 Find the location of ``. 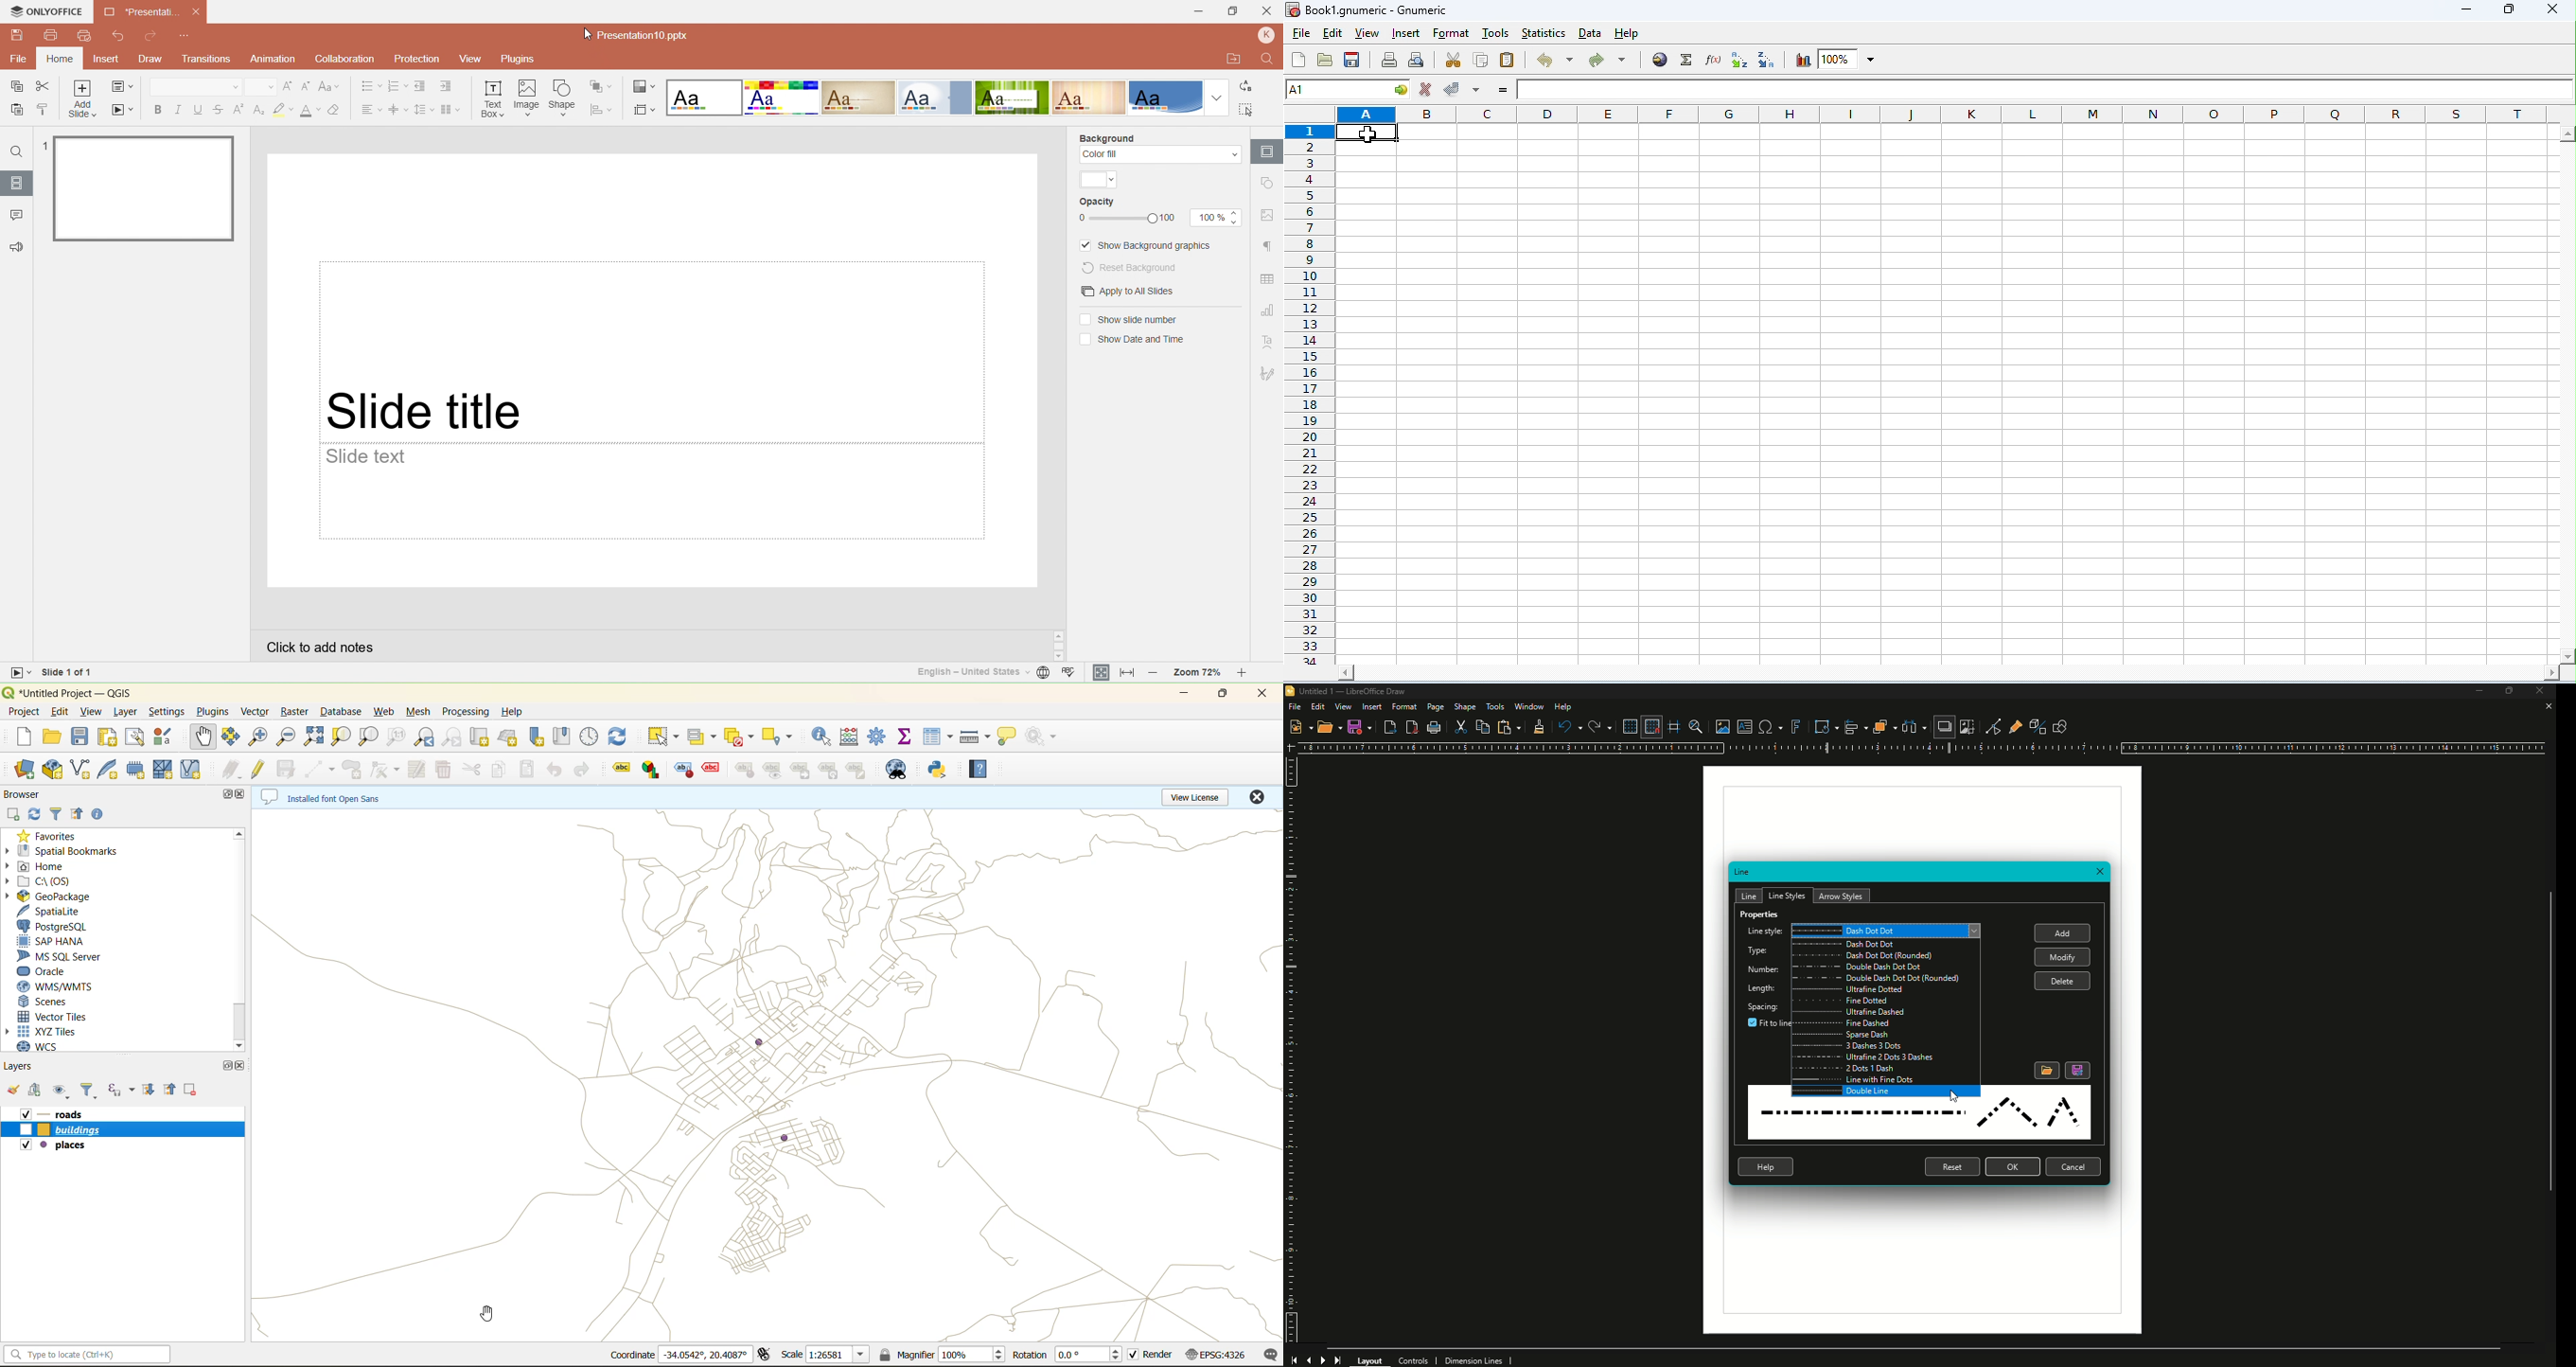

 is located at coordinates (1886, 1057).